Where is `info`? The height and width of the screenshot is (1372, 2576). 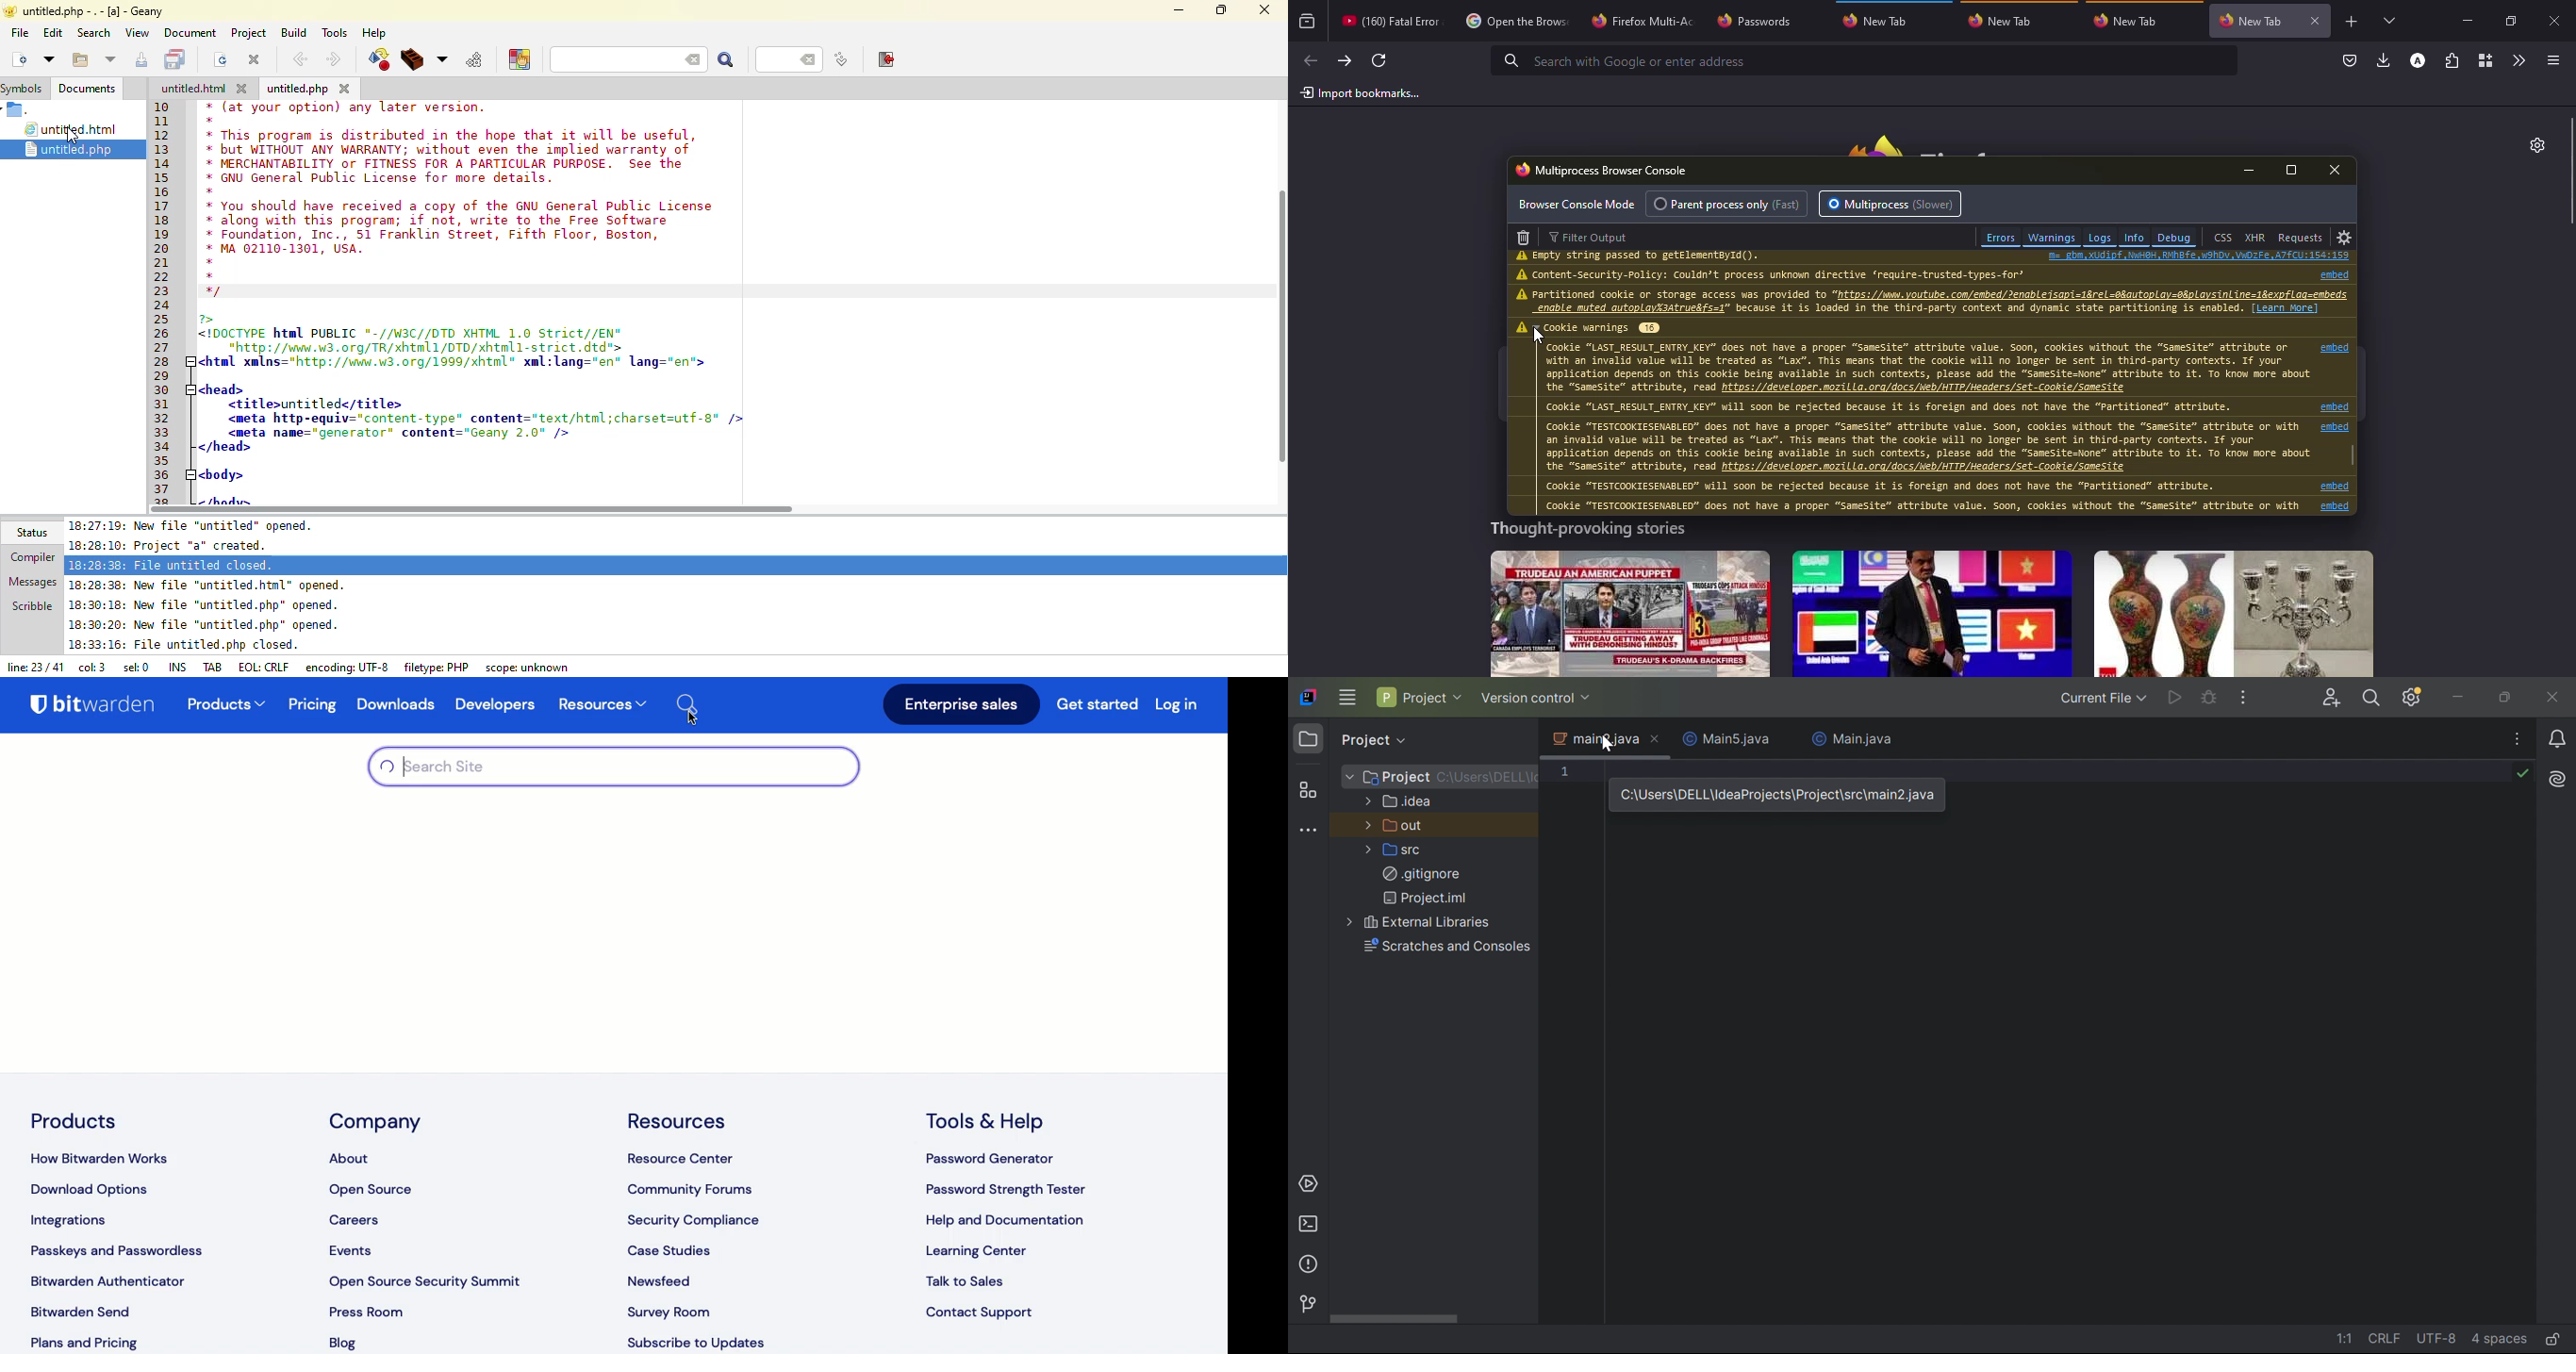
info is located at coordinates (1783, 274).